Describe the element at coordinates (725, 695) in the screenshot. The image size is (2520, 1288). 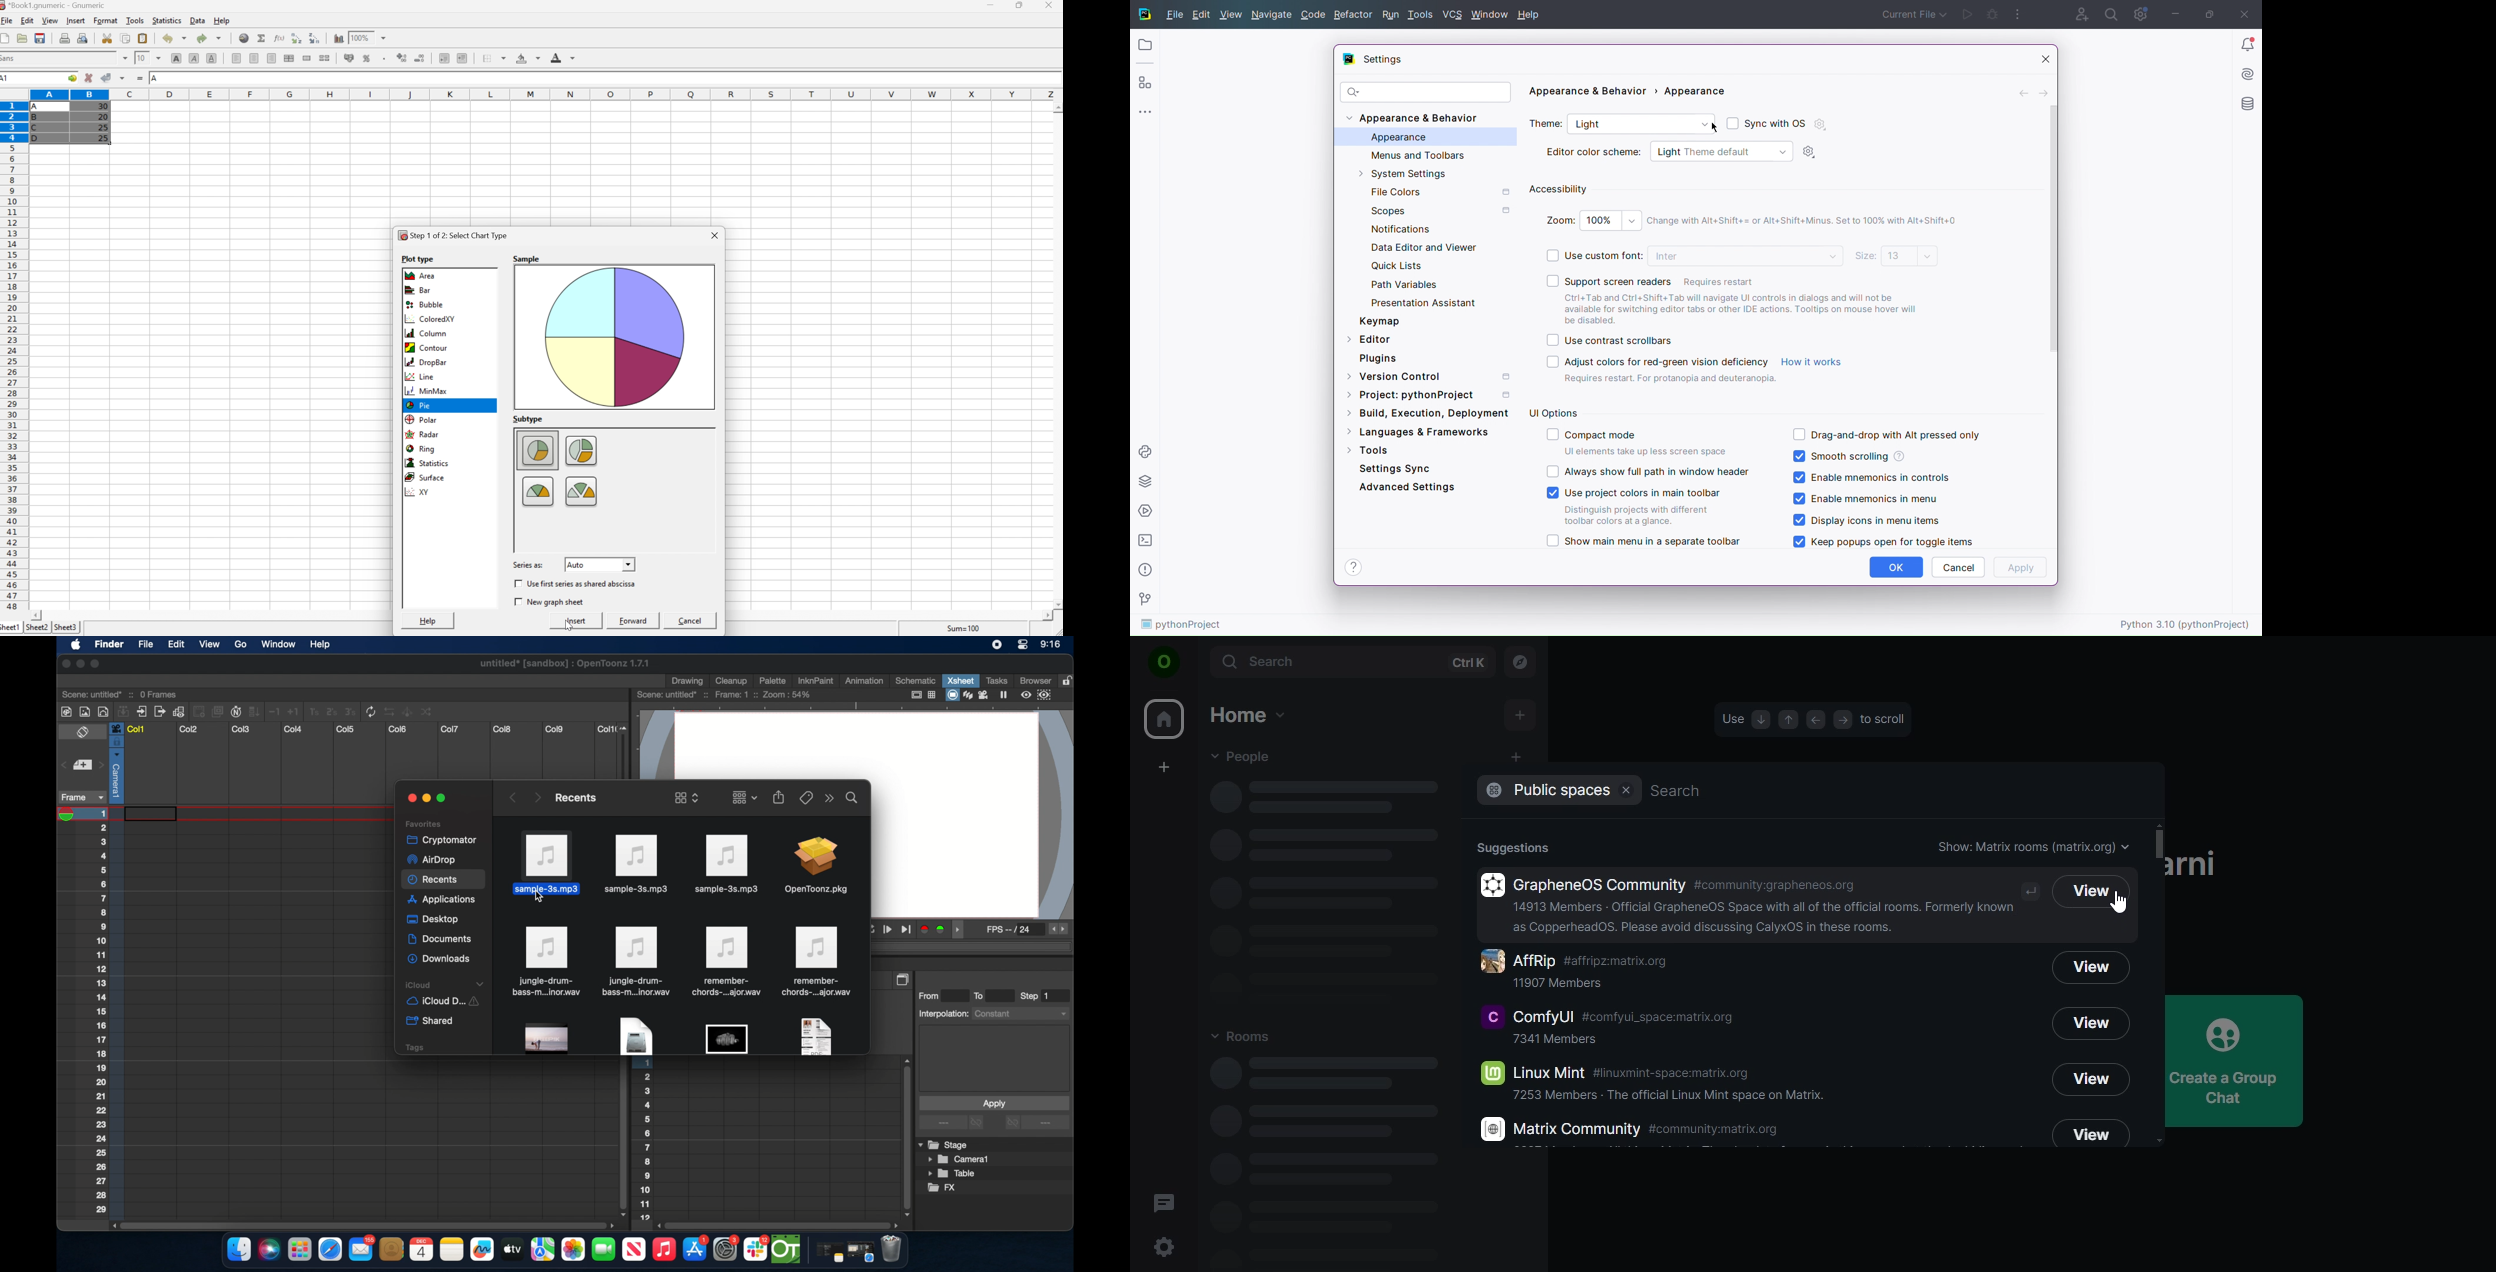
I see `scene` at that location.